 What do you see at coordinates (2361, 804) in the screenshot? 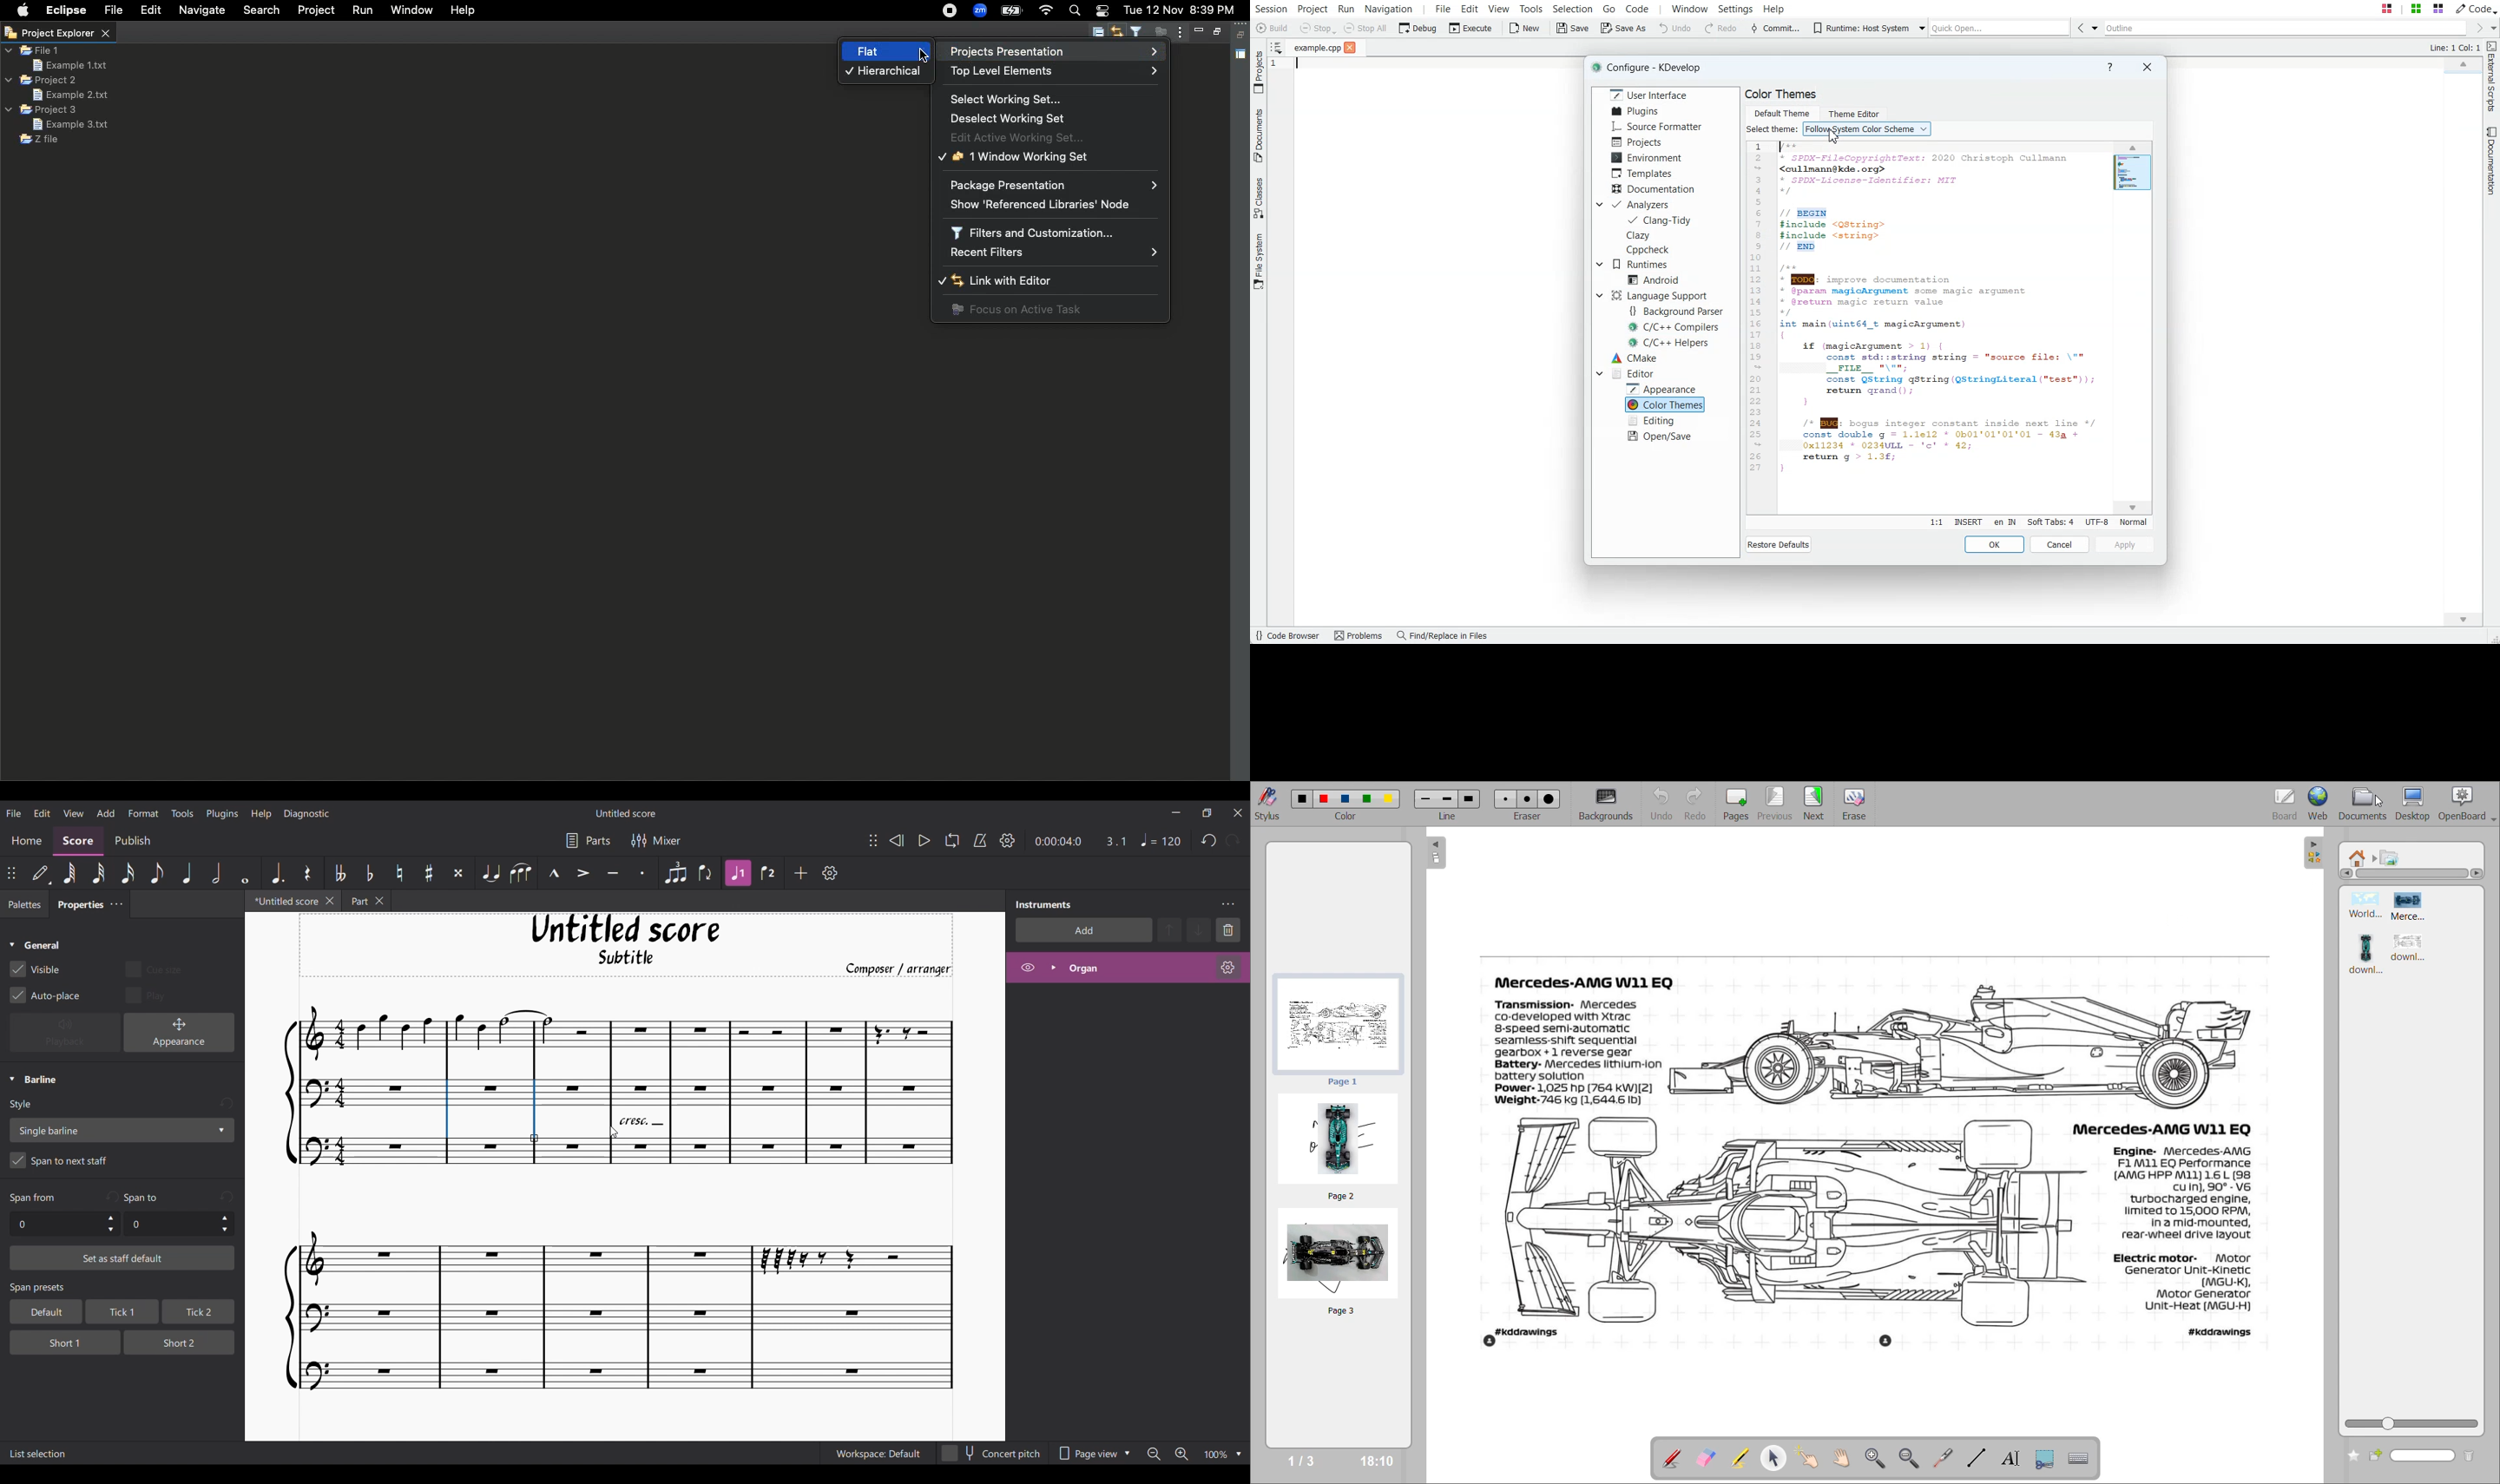
I see `documents` at bounding box center [2361, 804].